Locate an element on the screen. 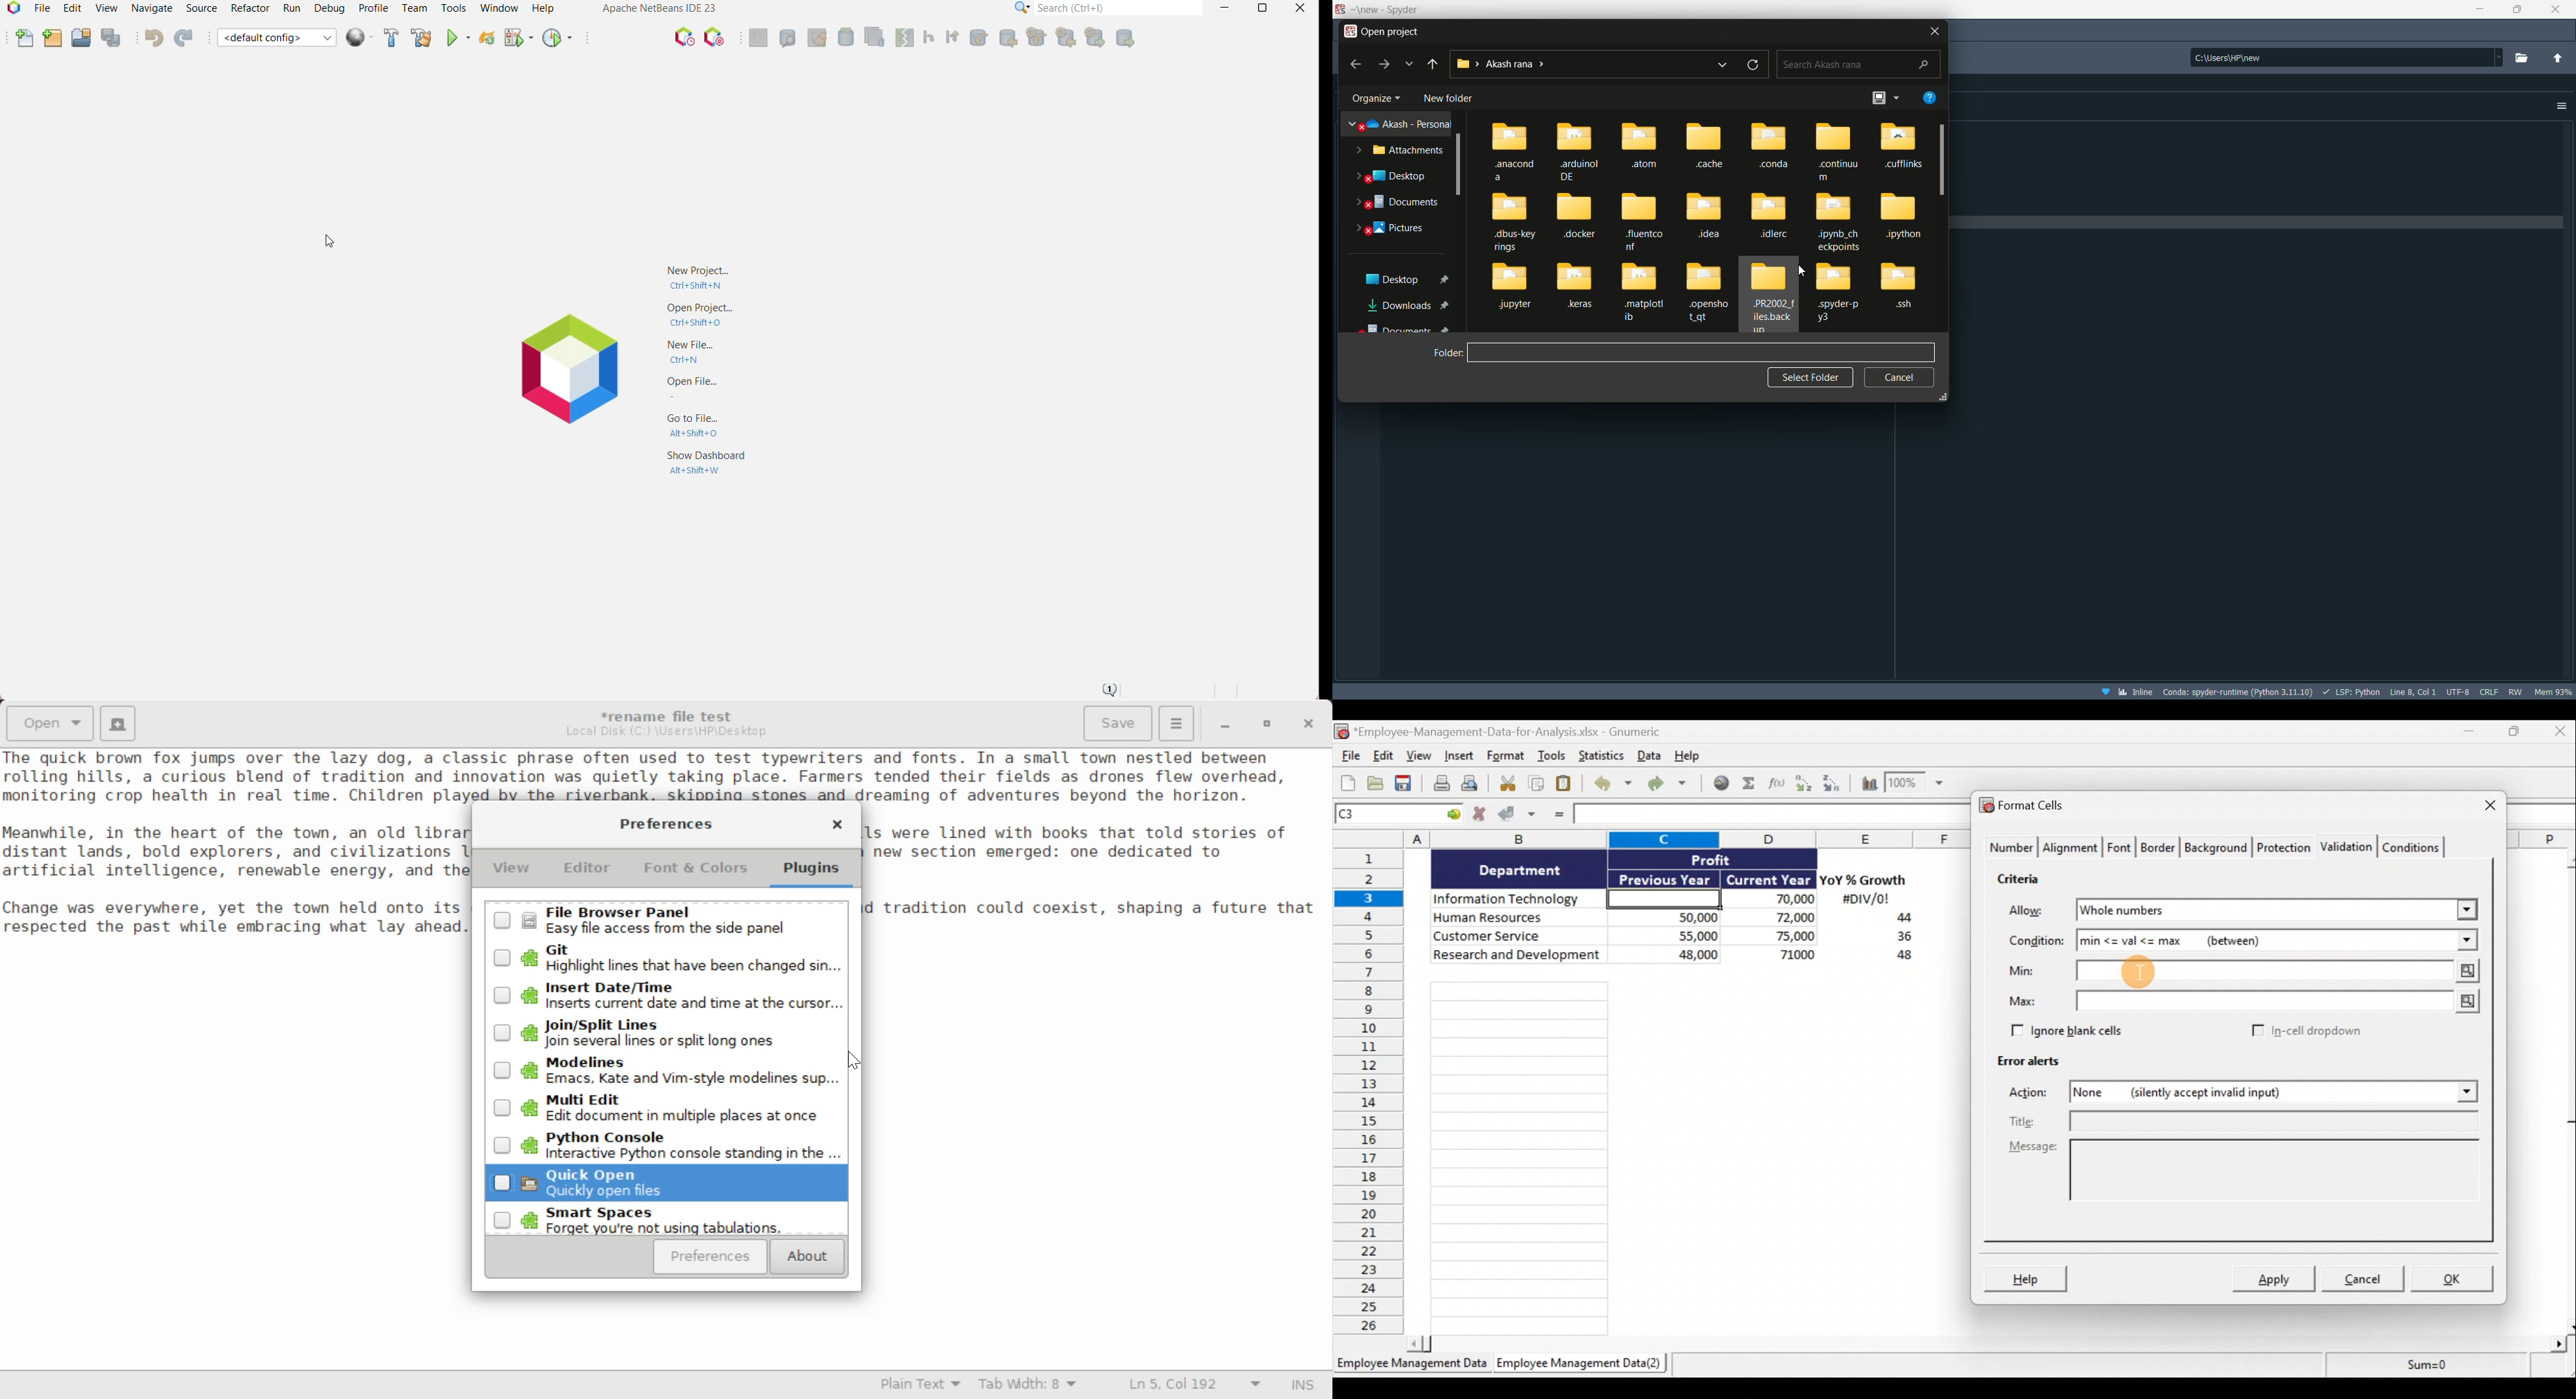 The width and height of the screenshot is (2576, 1400). parent directory is located at coordinates (2558, 59).